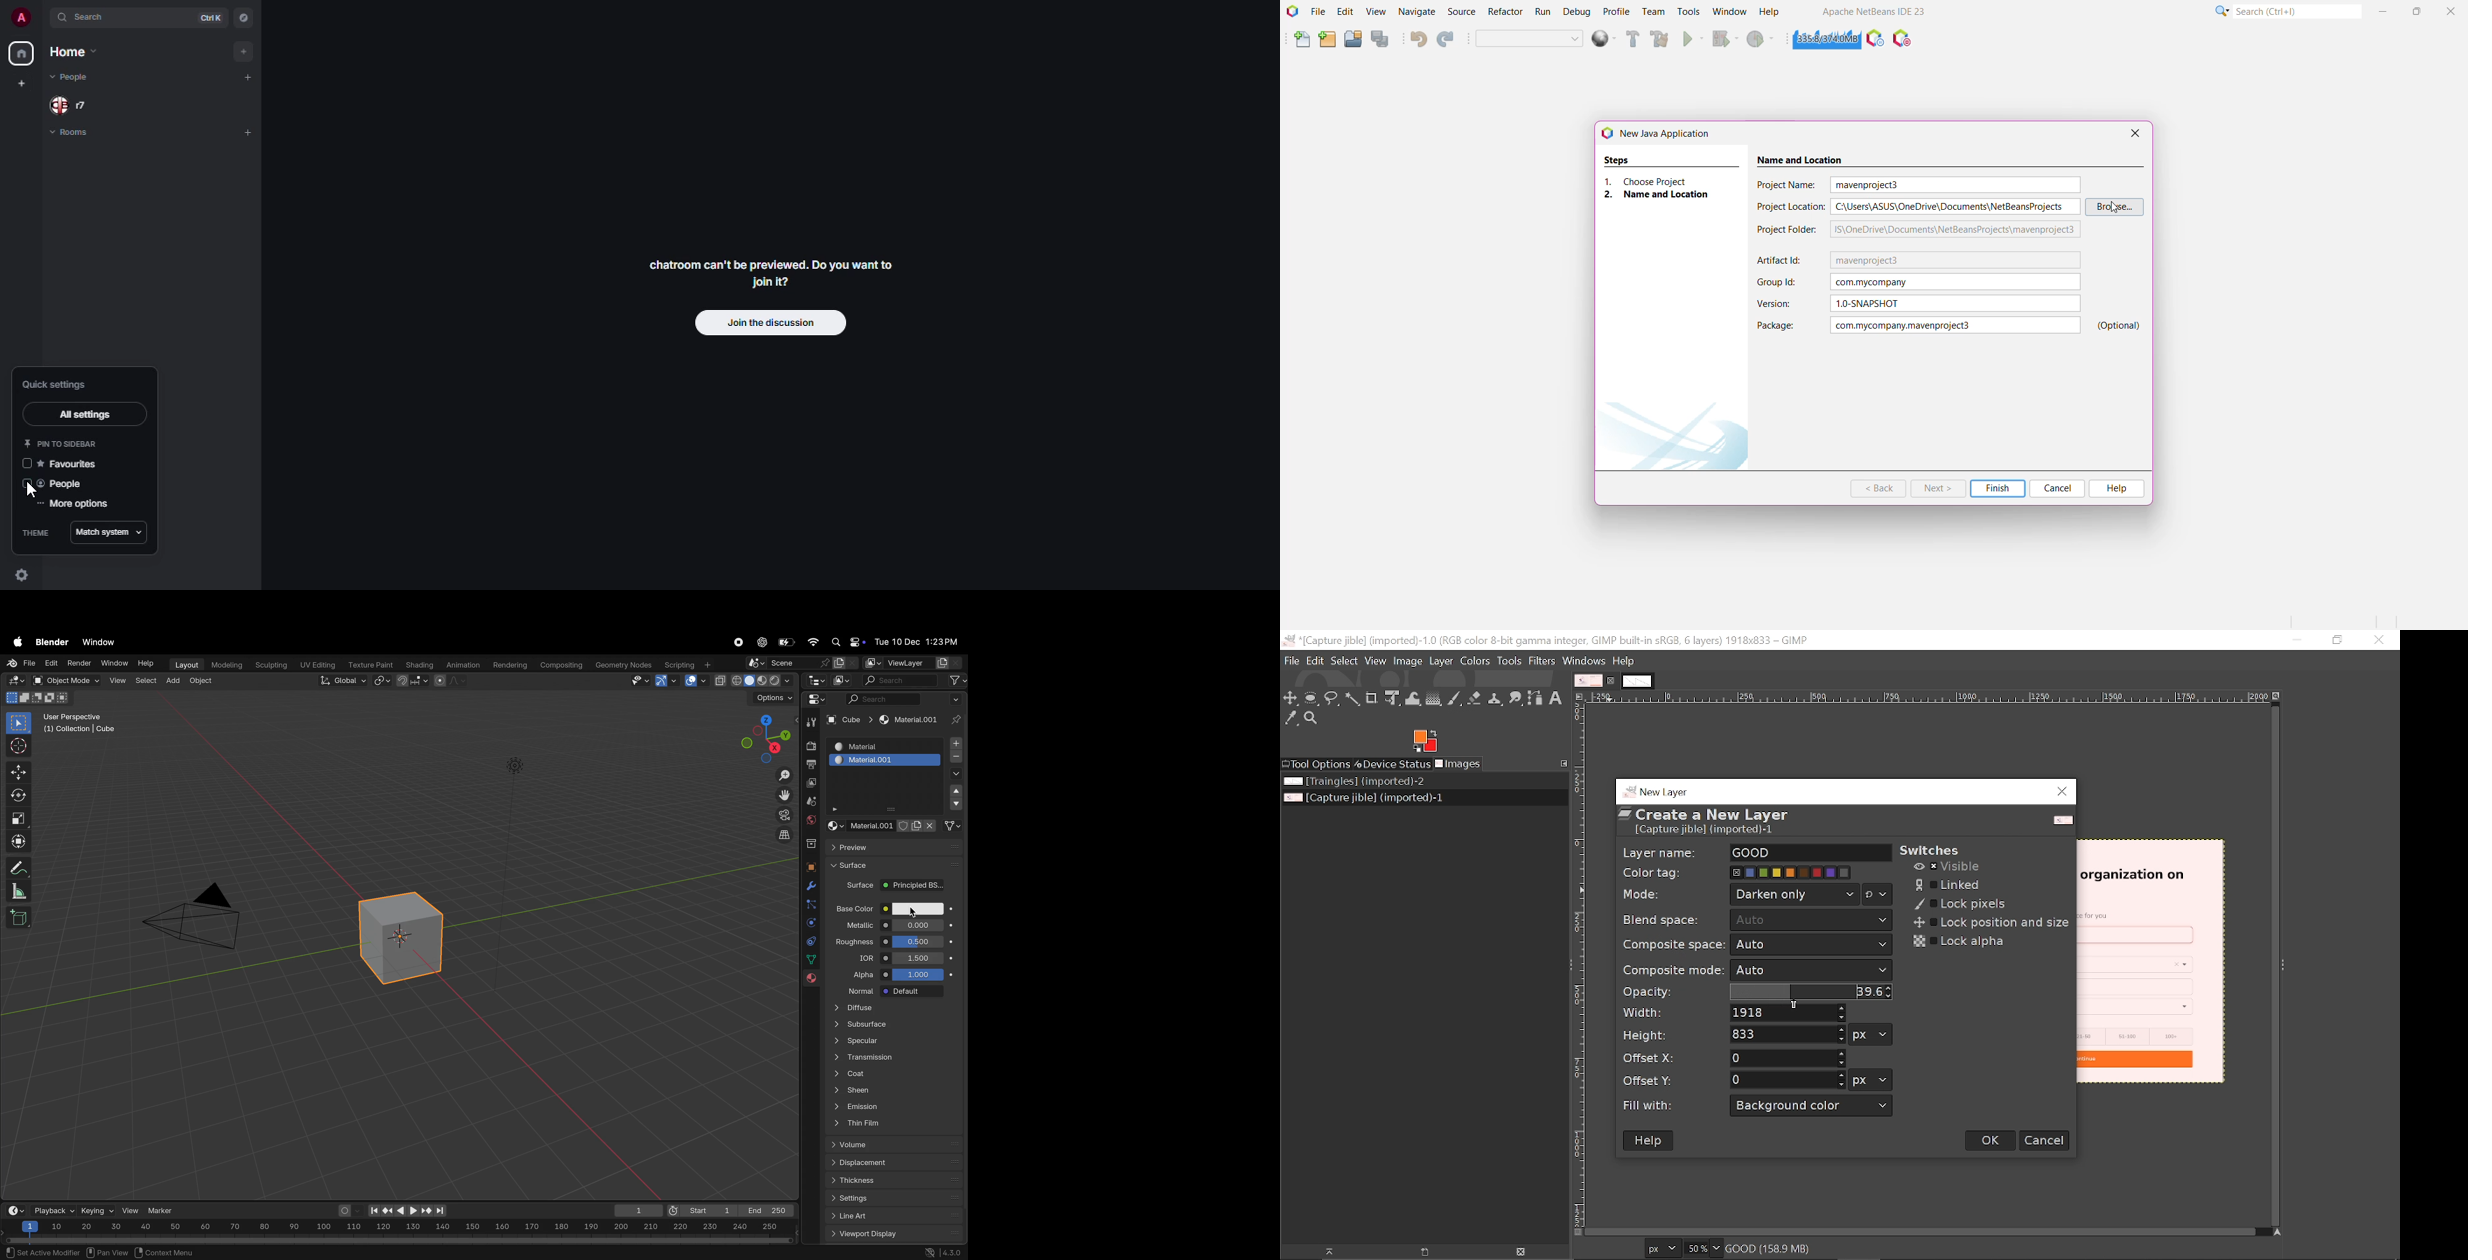  I want to click on Navigate this display, so click(2279, 1233).